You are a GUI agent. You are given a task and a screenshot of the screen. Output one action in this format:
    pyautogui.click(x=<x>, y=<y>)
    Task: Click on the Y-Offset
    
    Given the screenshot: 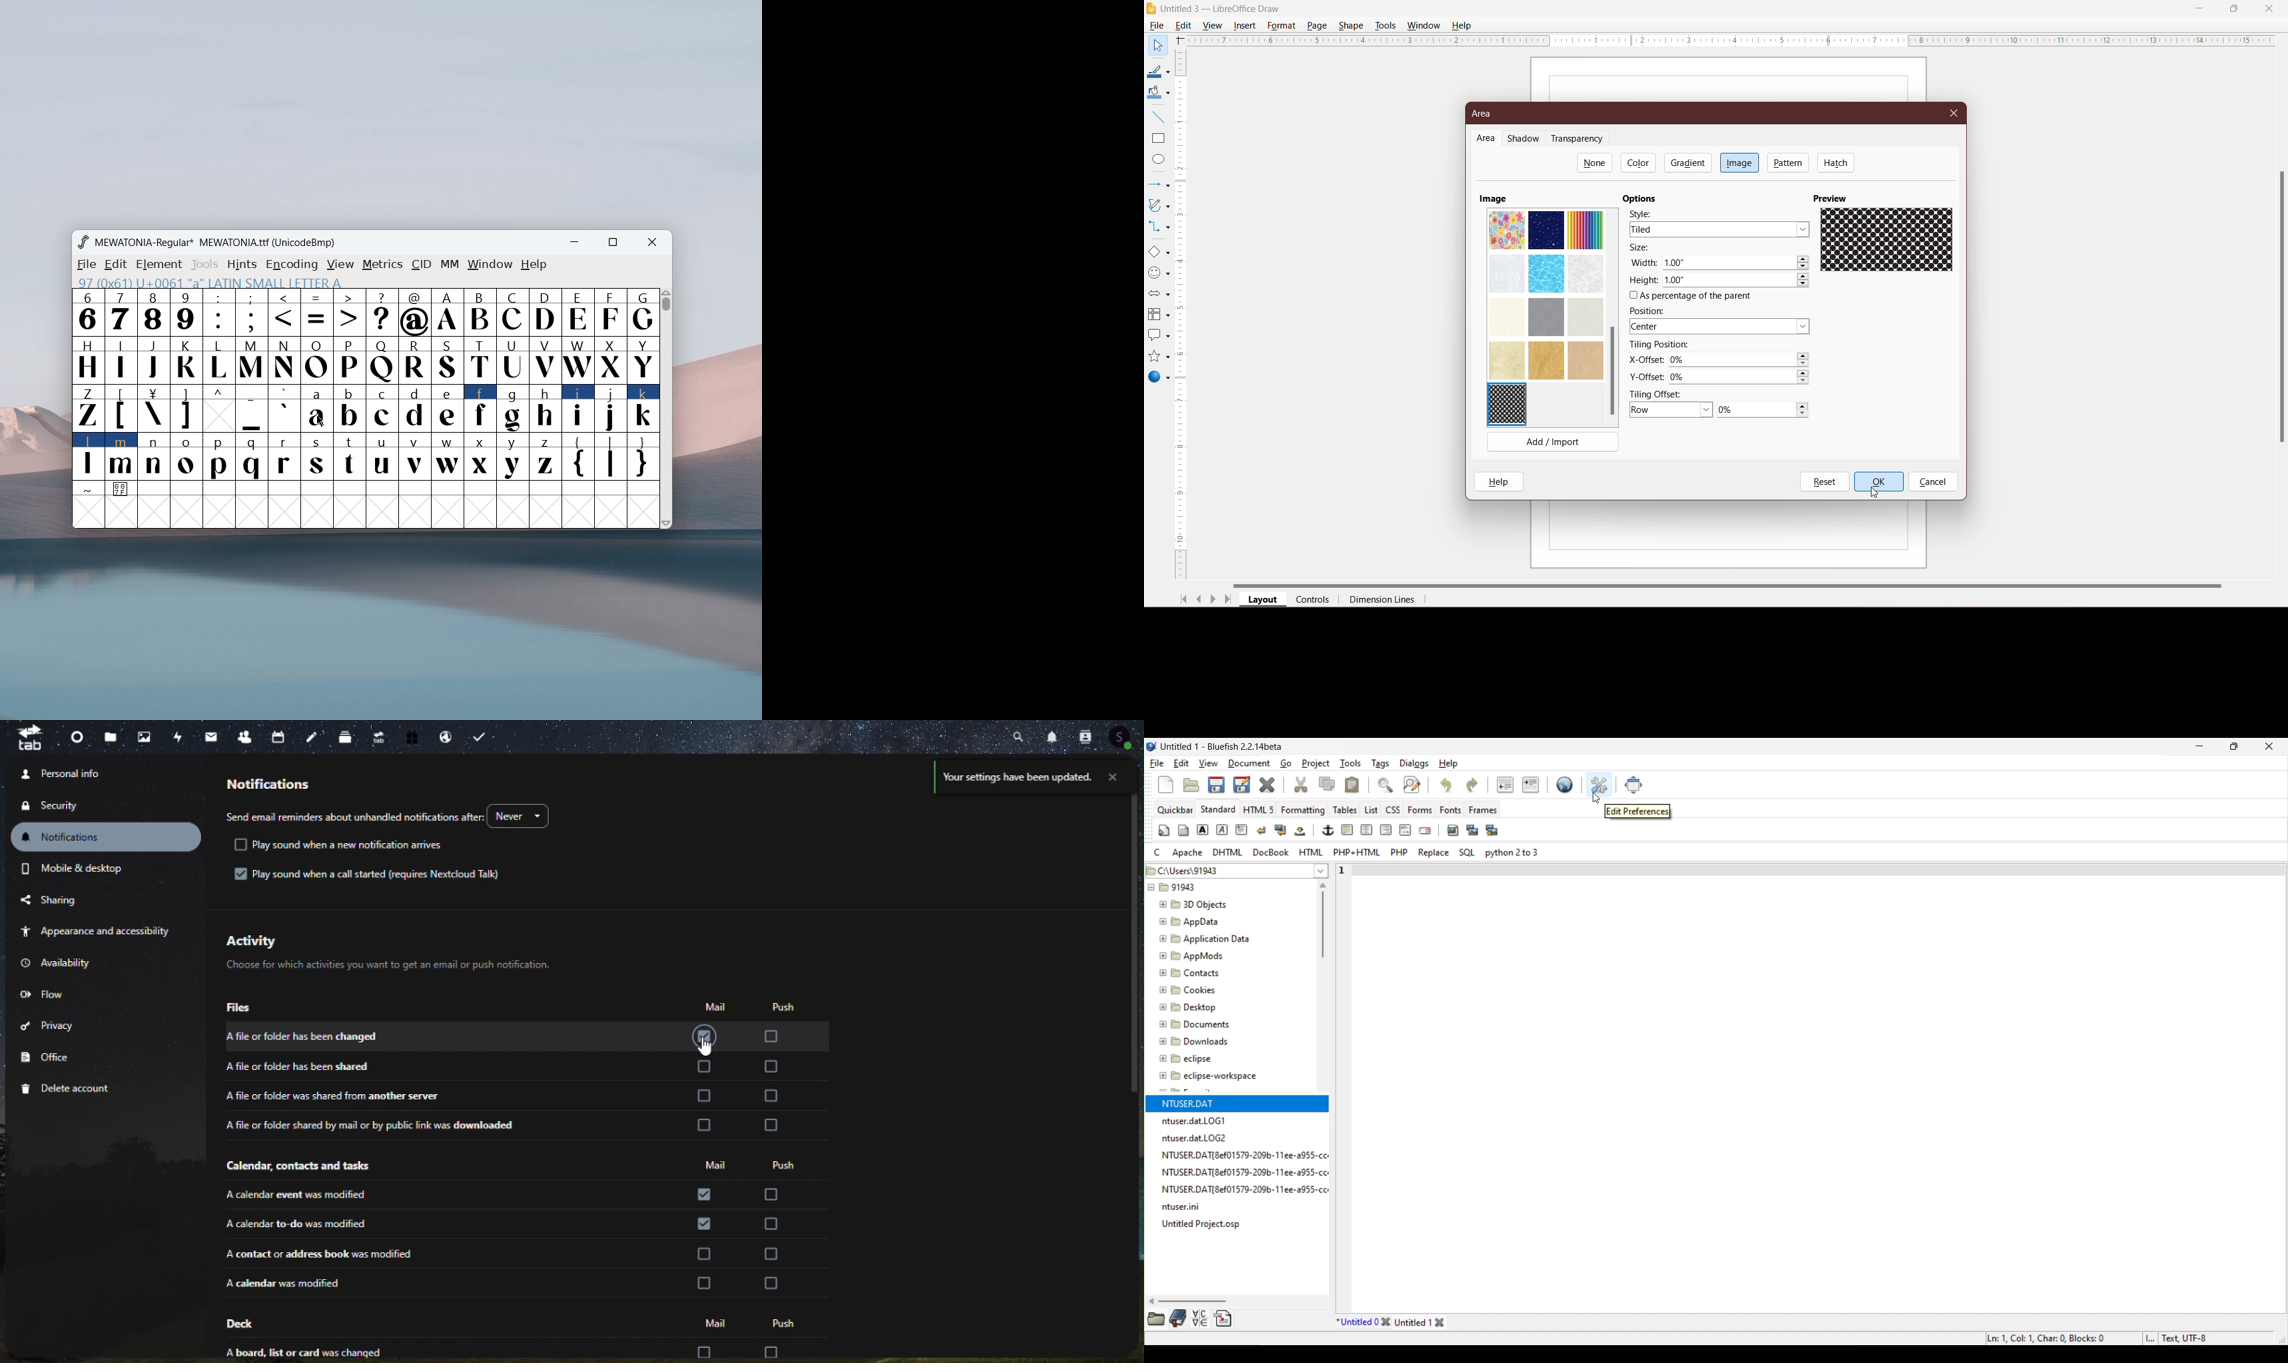 What is the action you would take?
    pyautogui.click(x=1646, y=376)
    